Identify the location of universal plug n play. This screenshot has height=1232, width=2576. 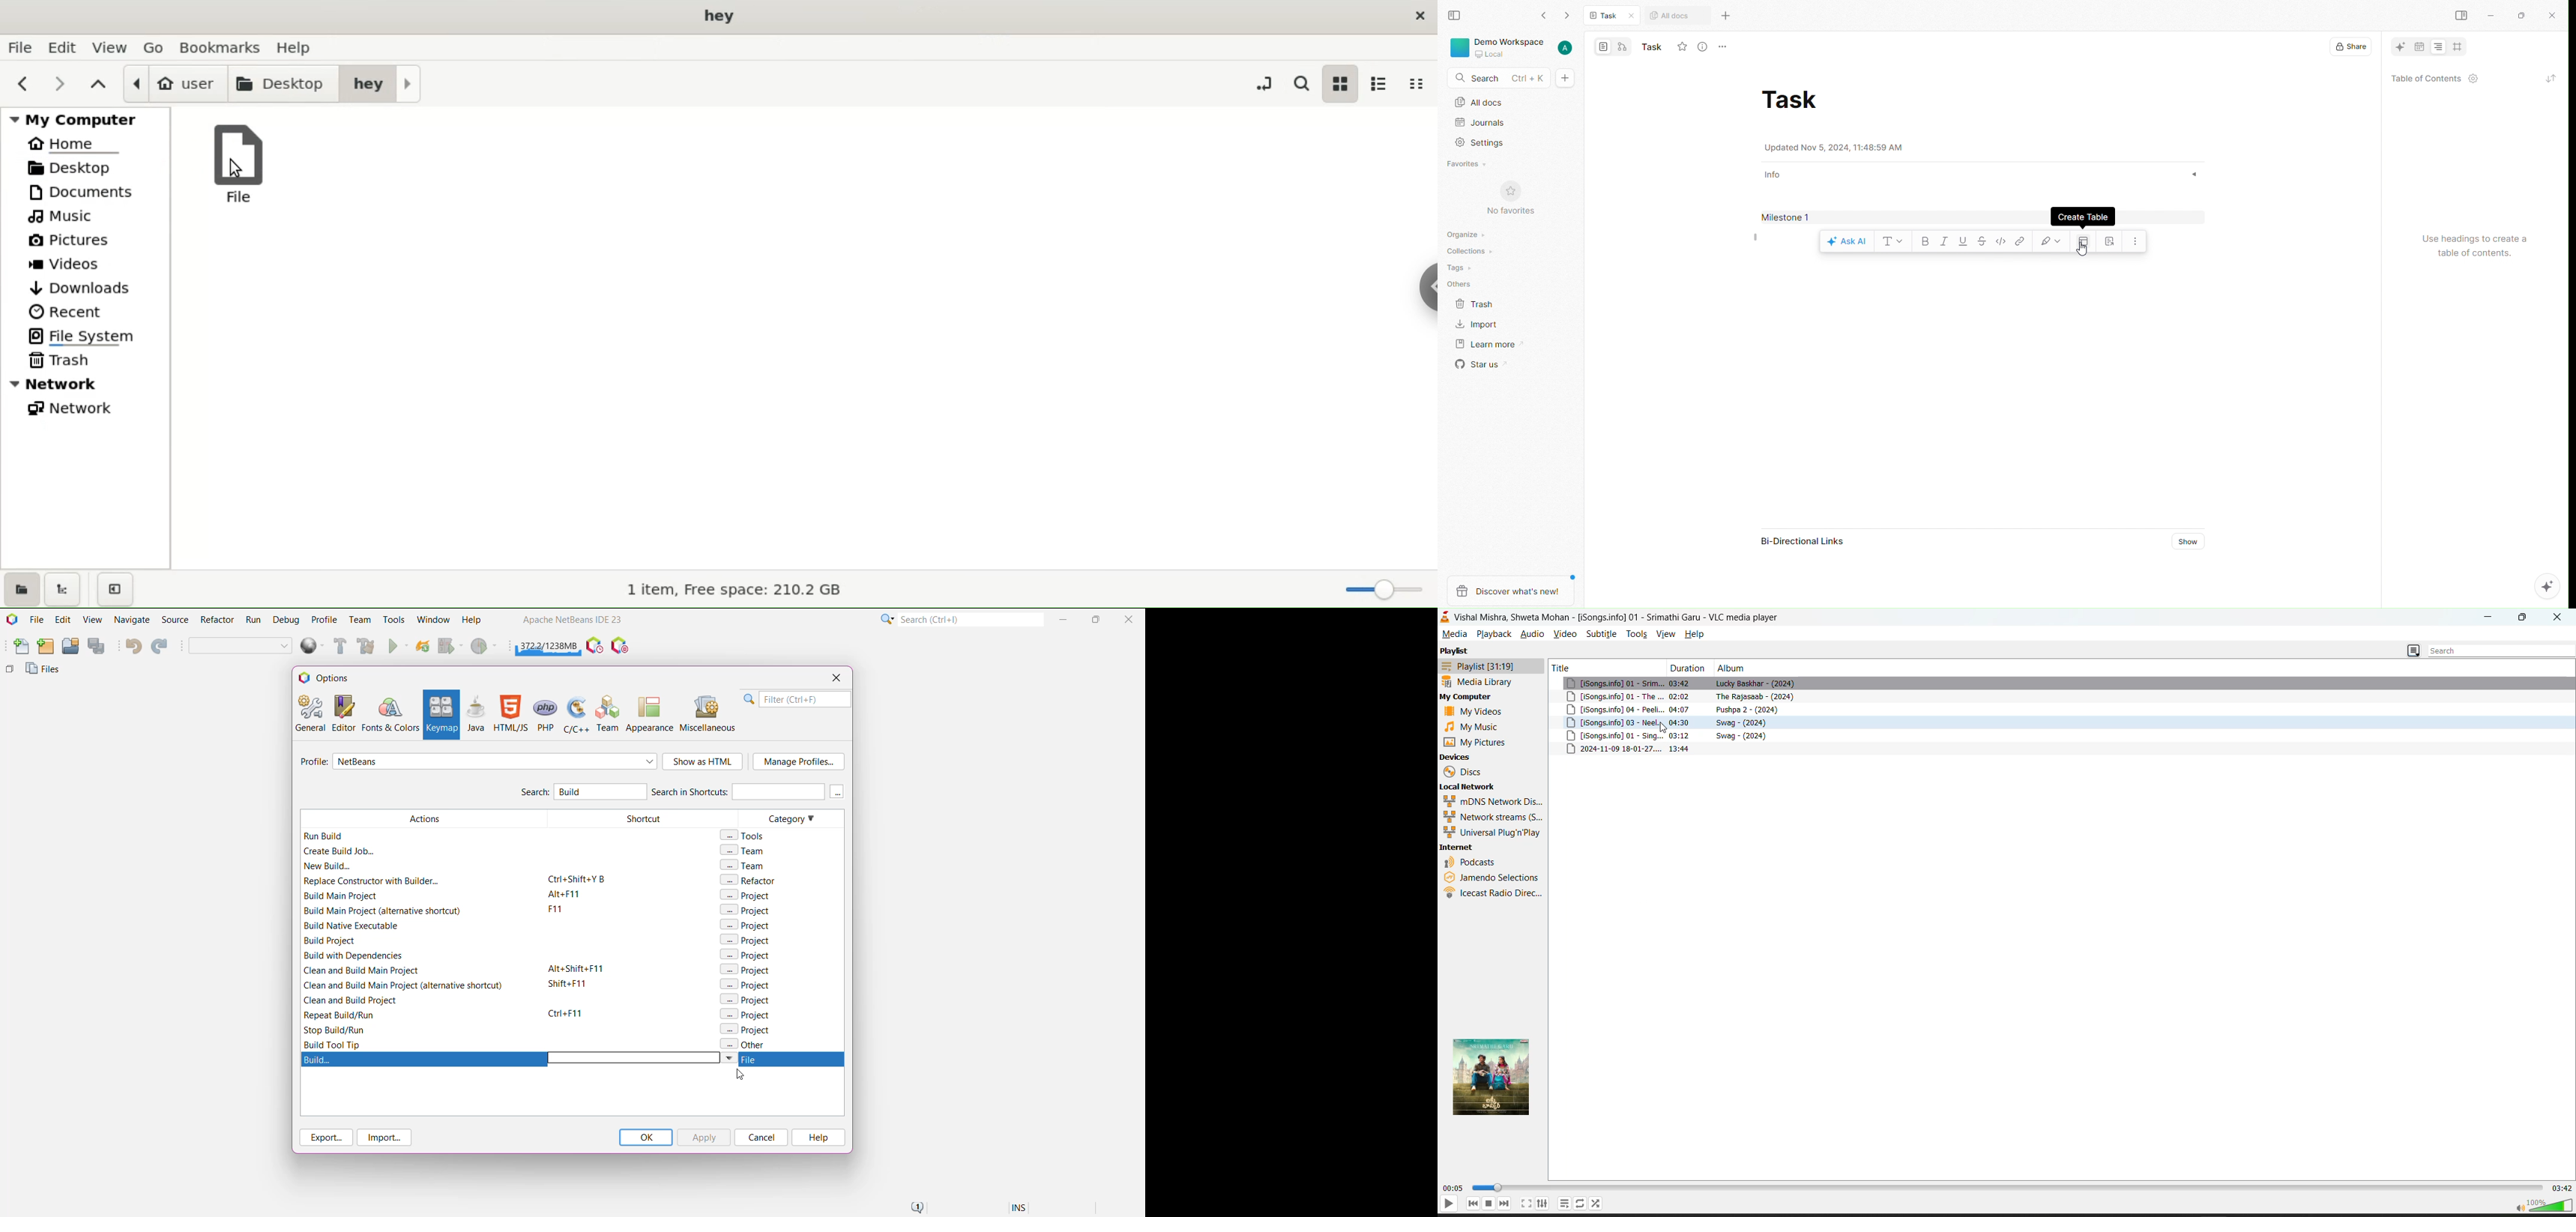
(1493, 832).